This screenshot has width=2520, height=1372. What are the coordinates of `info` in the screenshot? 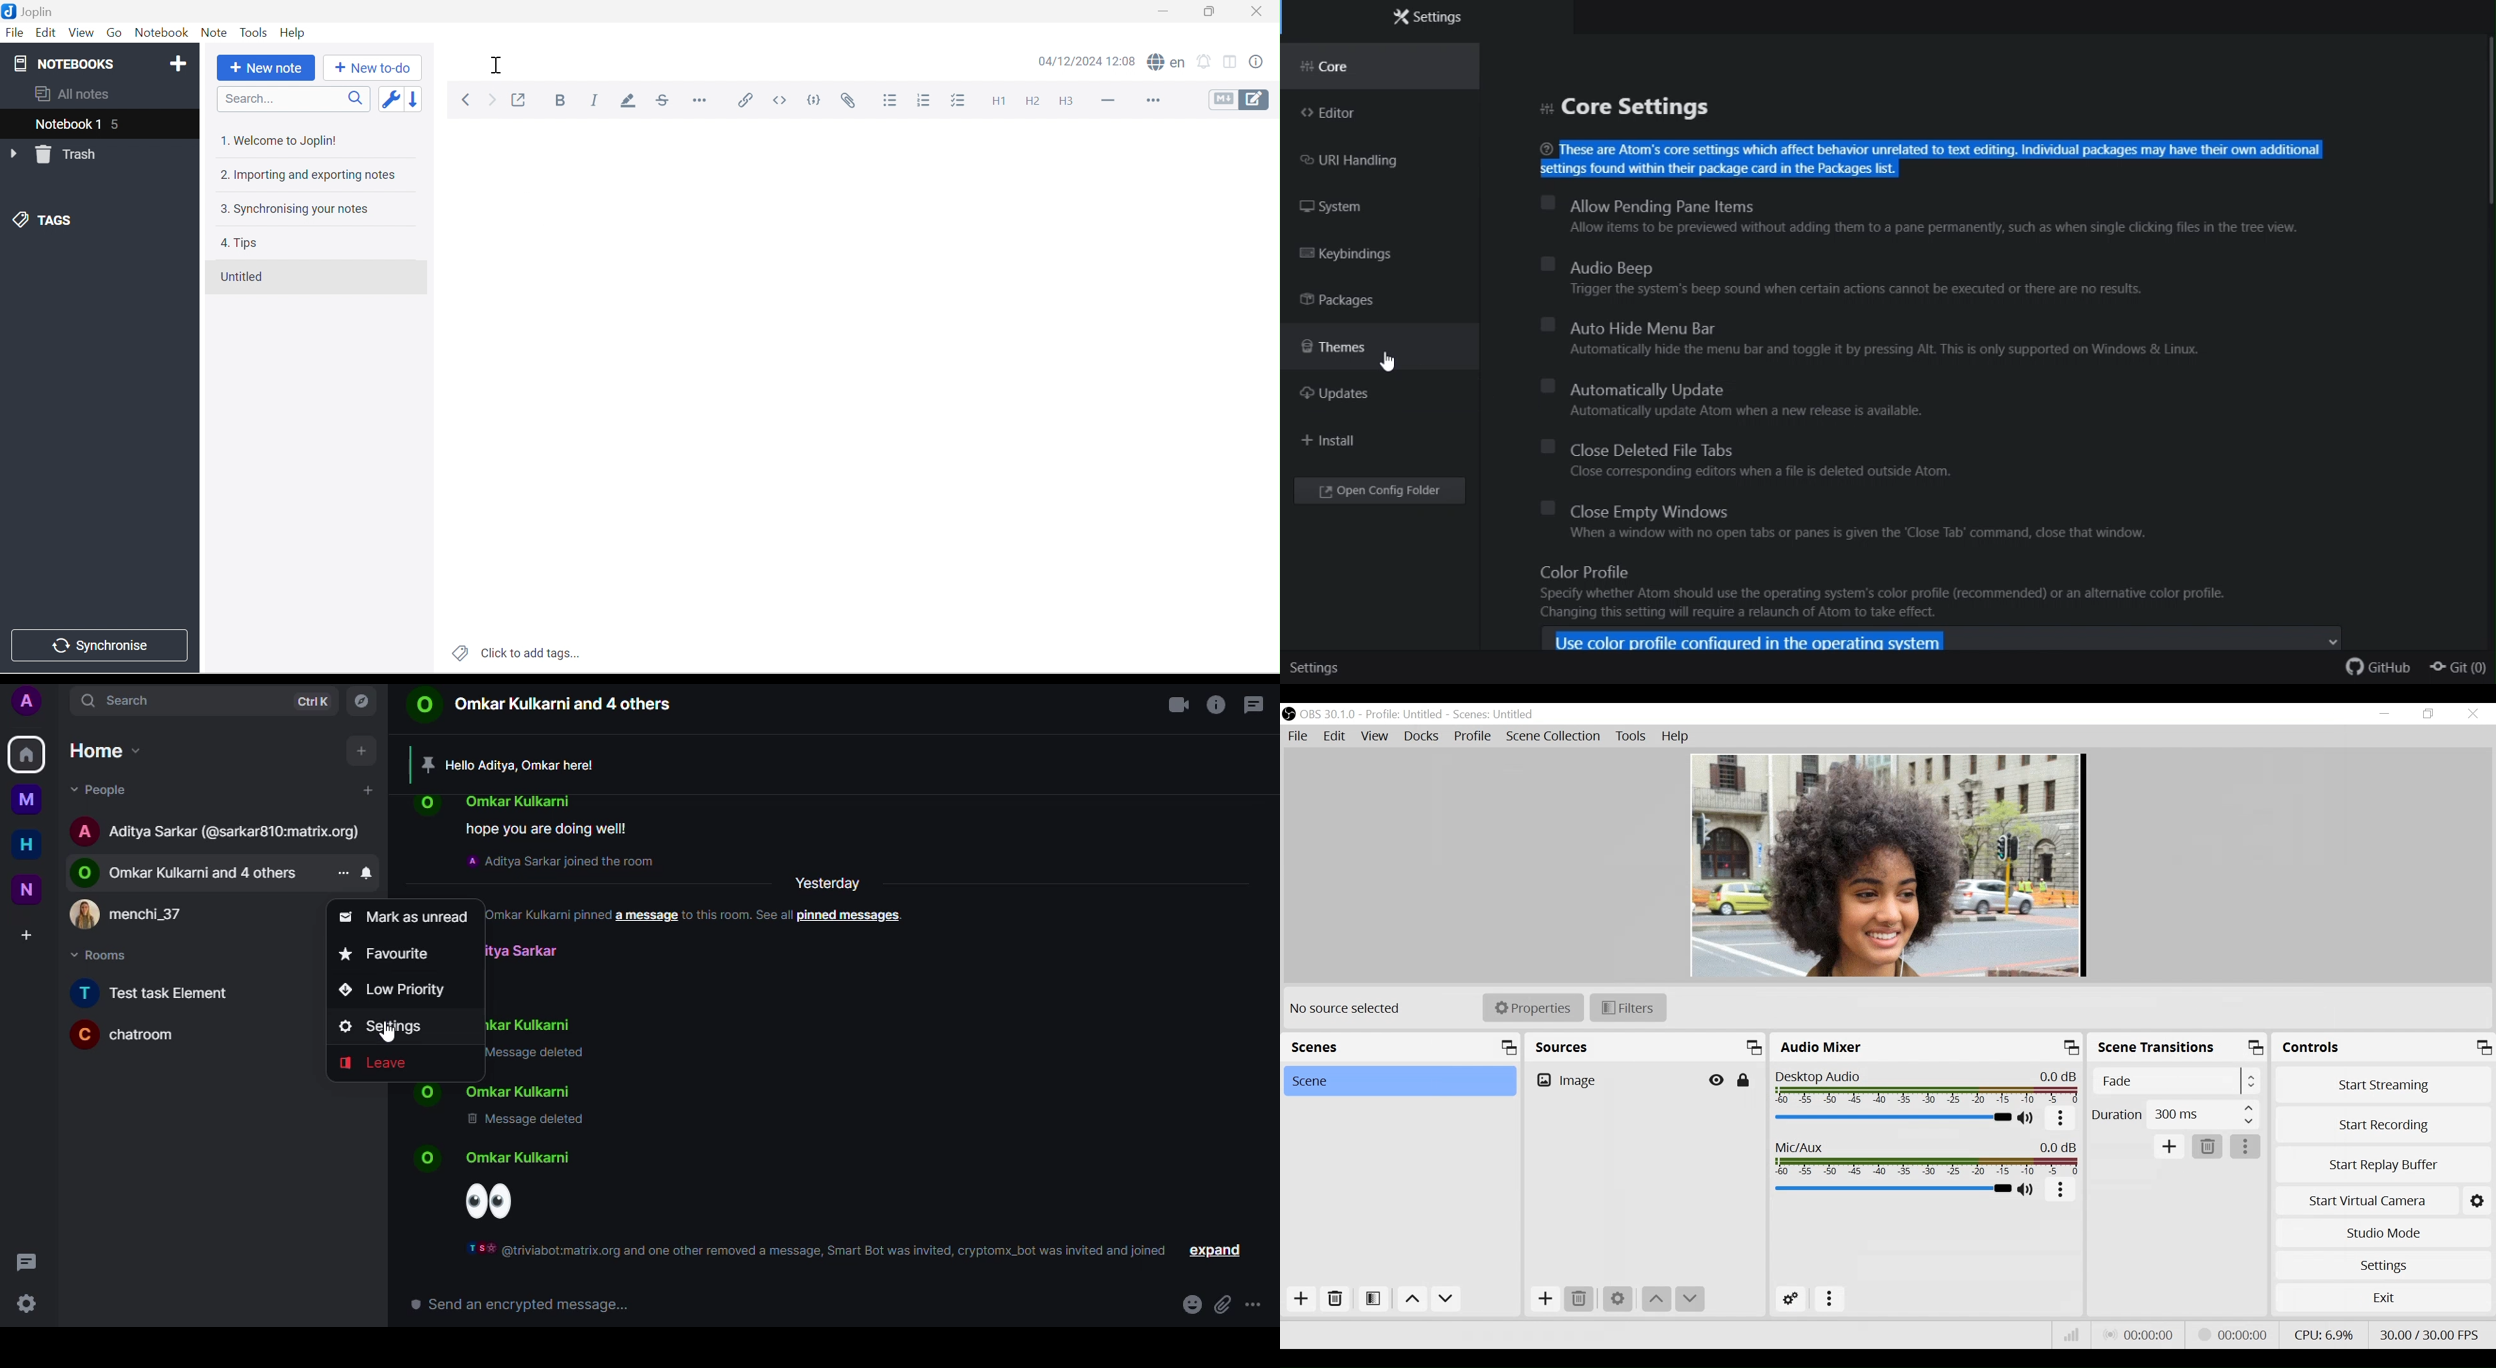 It's located at (700, 917).